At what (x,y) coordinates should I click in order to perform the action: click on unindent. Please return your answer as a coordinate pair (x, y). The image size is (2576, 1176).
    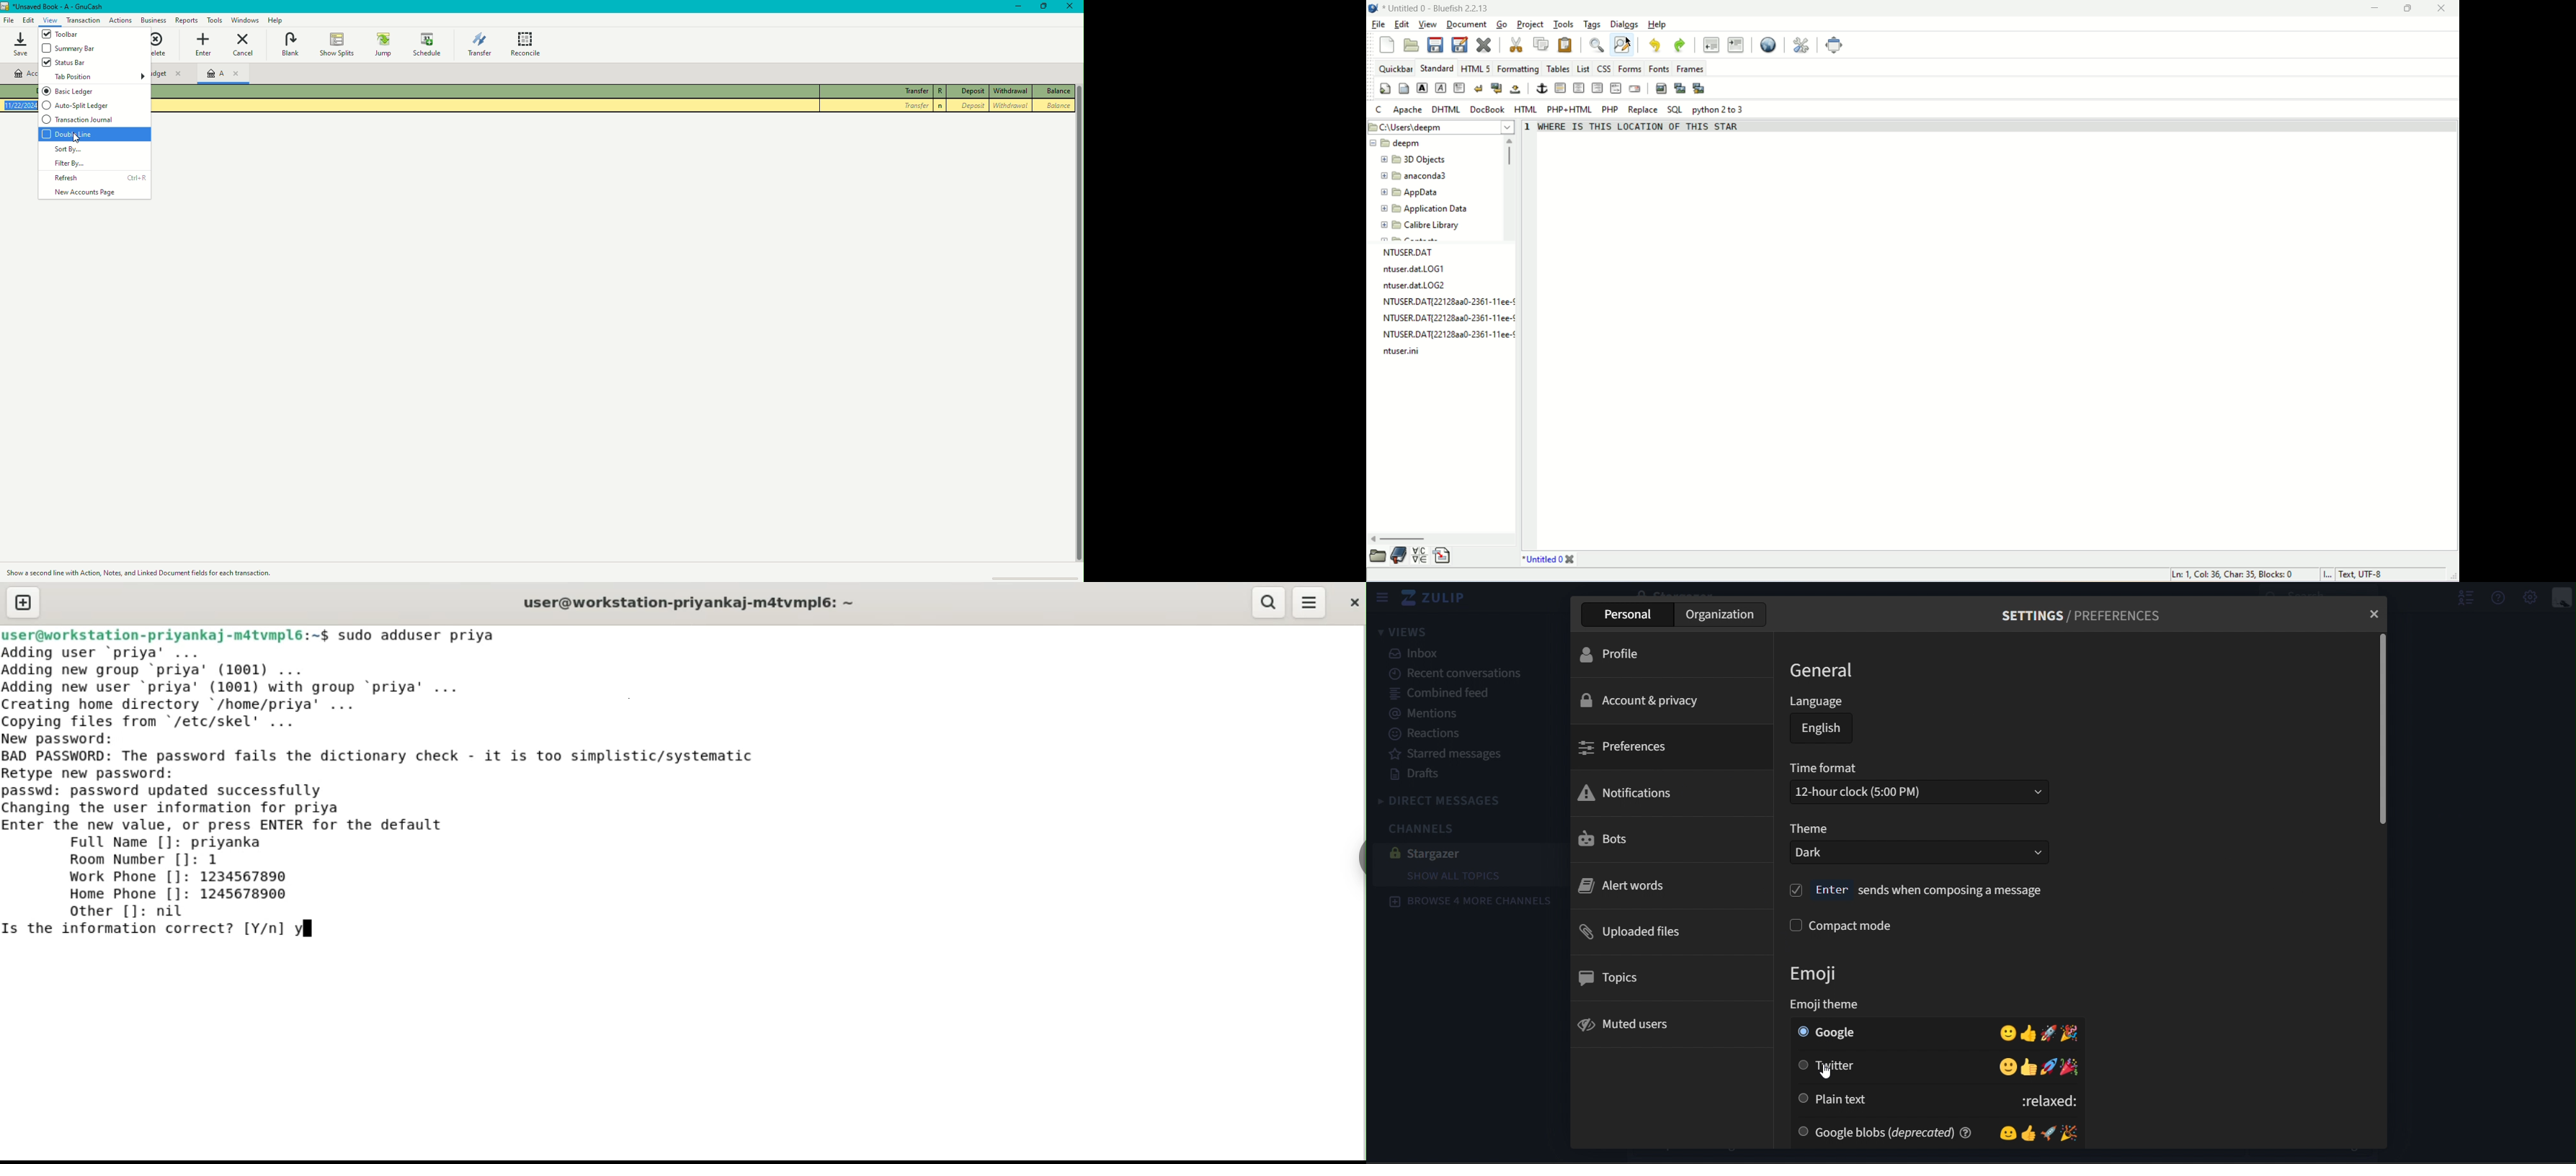
    Looking at the image, I should click on (1711, 44).